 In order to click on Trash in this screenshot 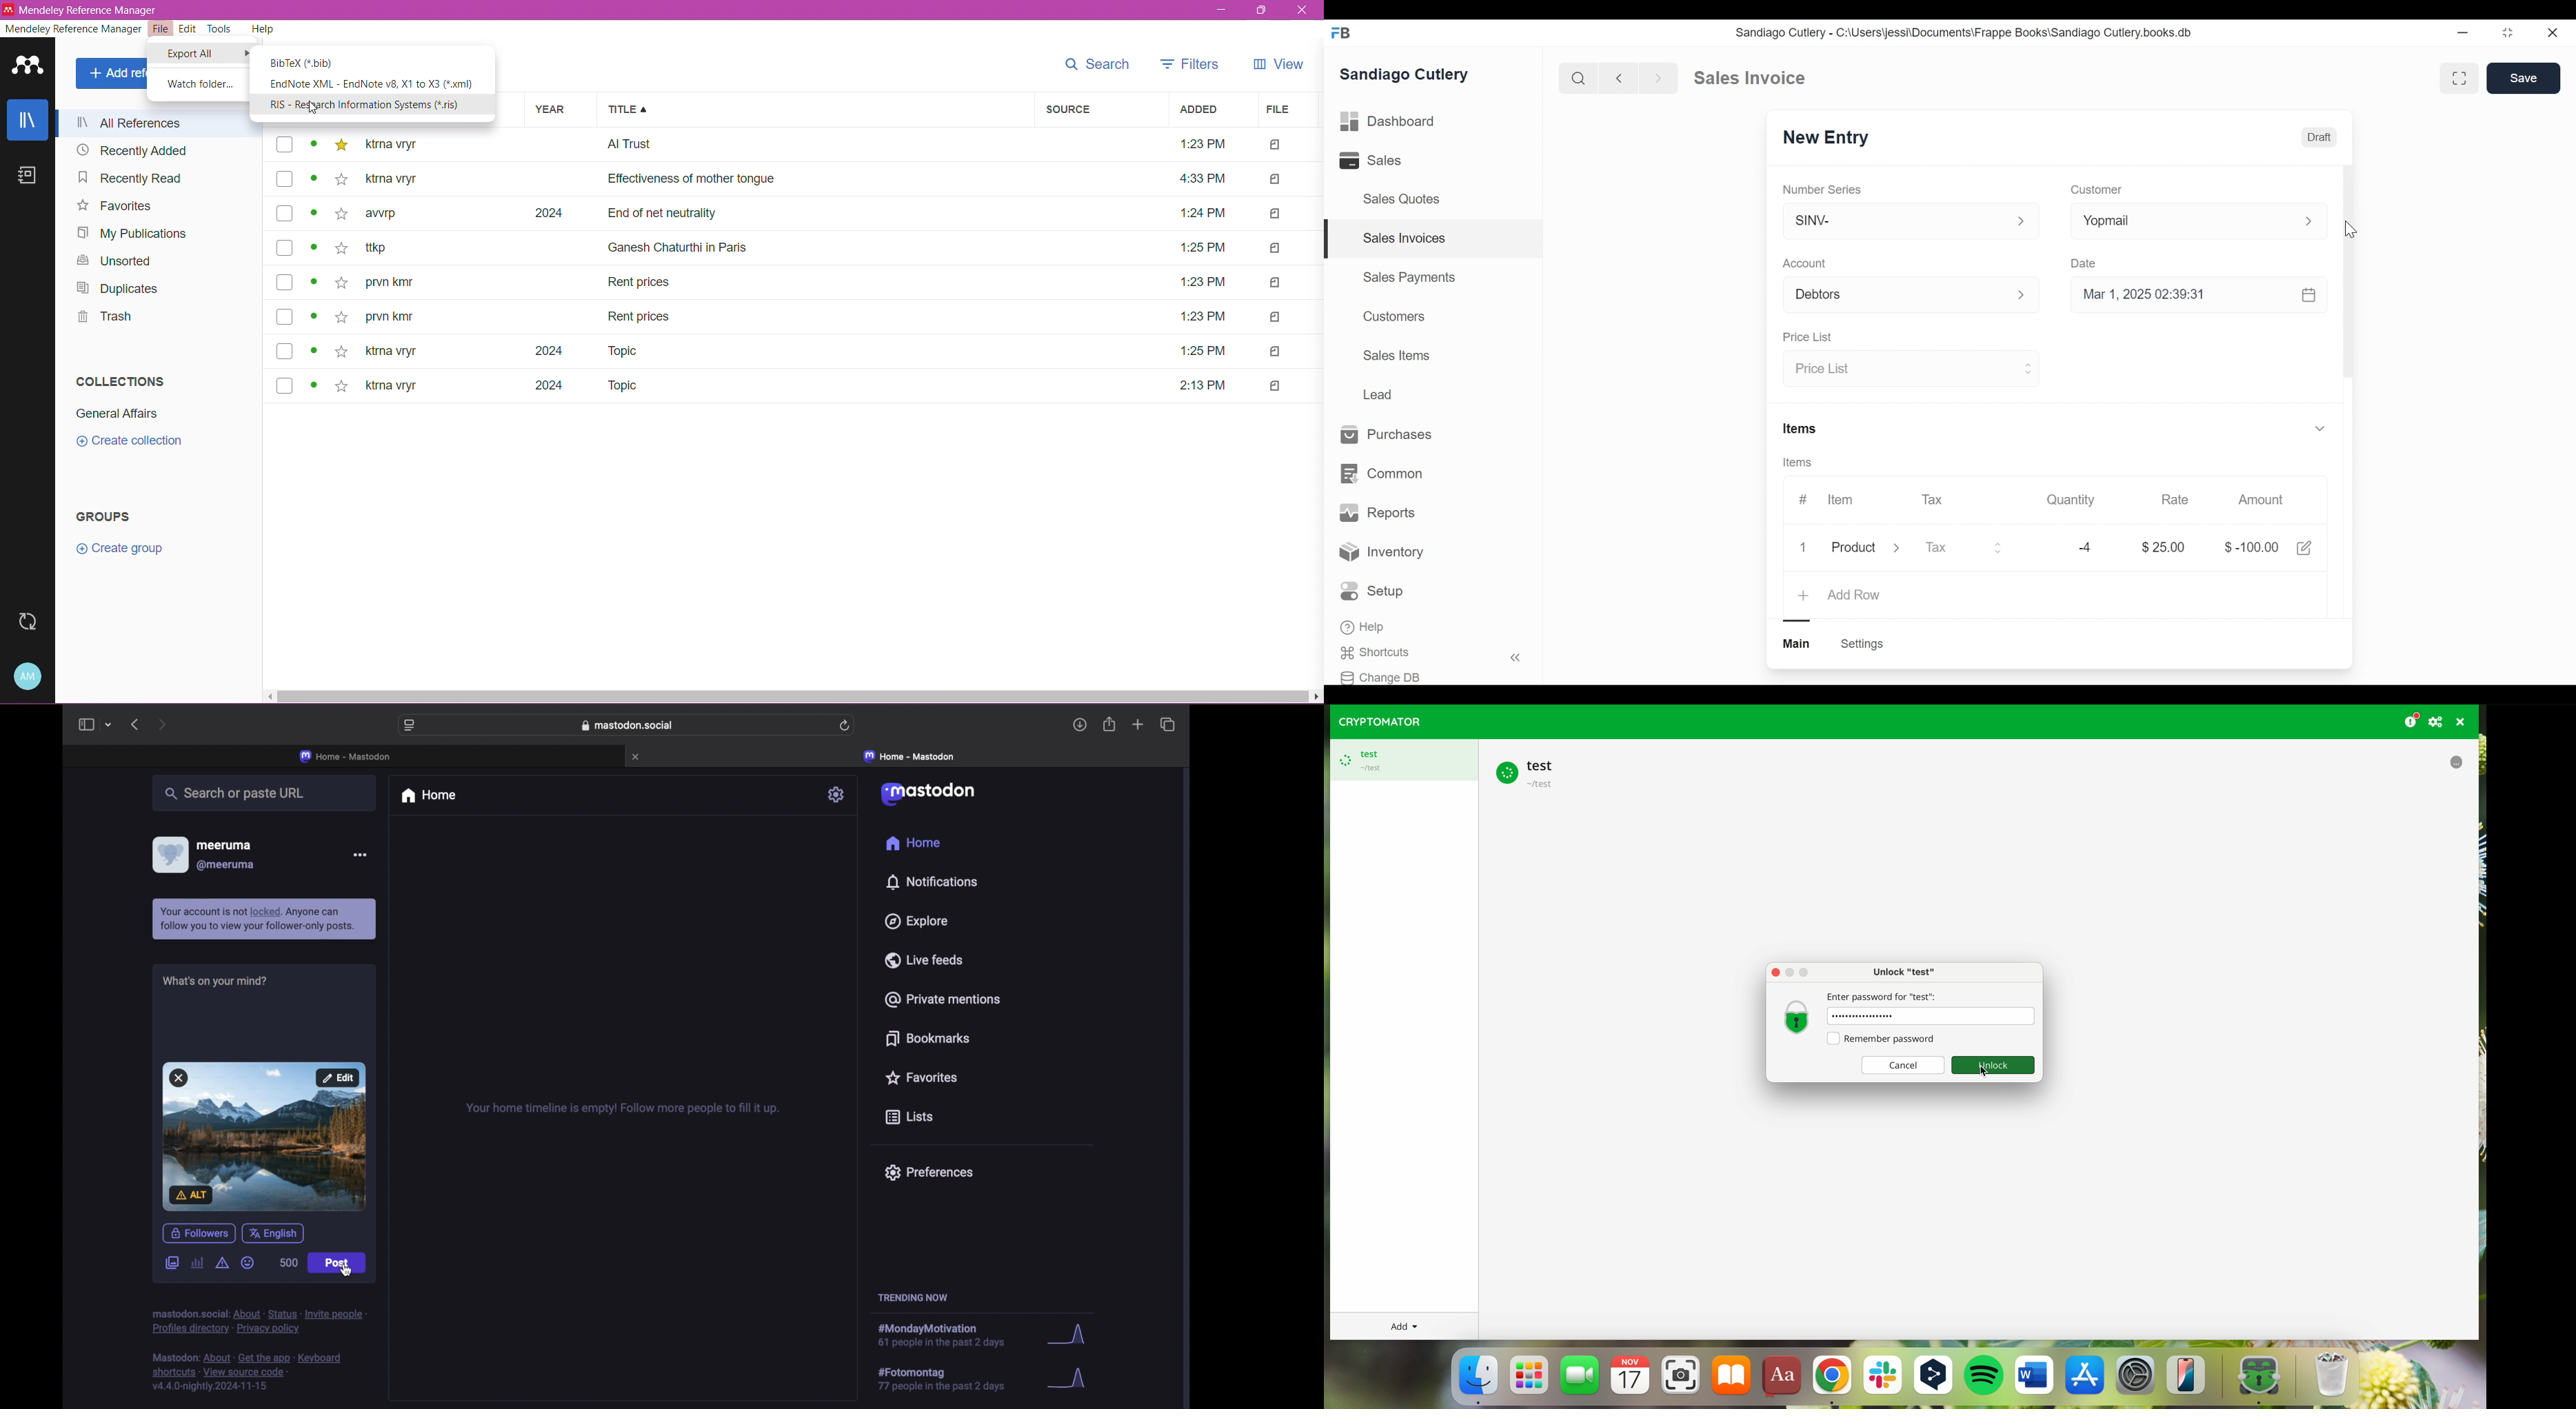, I will do `click(105, 319)`.